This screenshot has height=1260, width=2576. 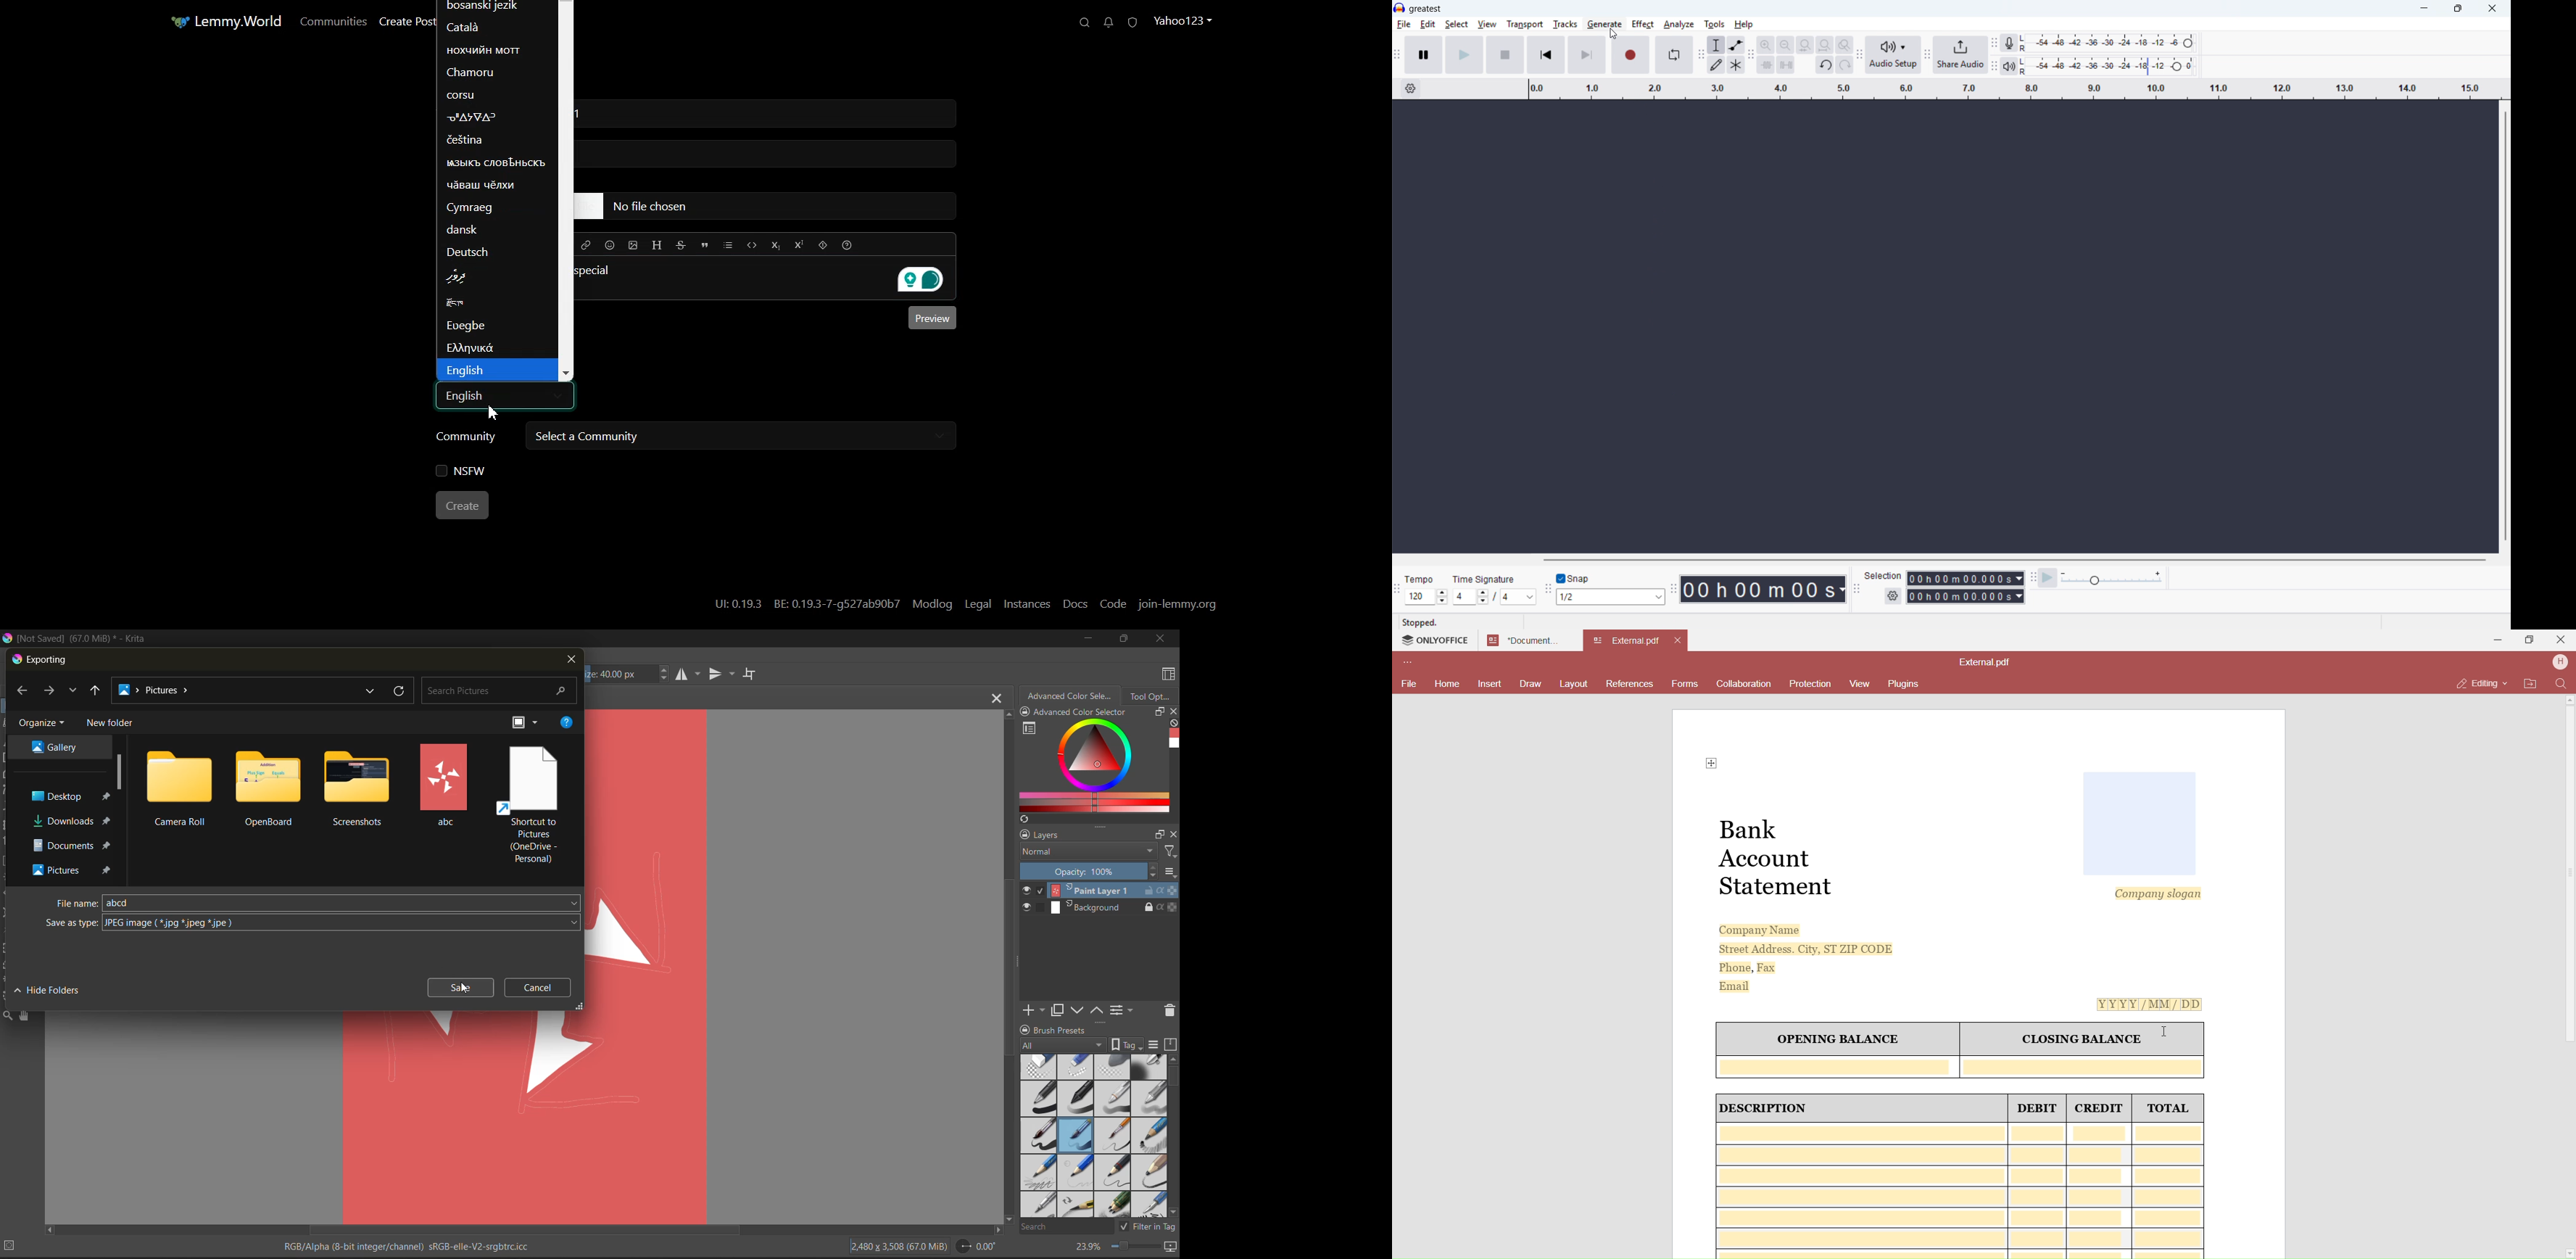 I want to click on Quote, so click(x=705, y=246).